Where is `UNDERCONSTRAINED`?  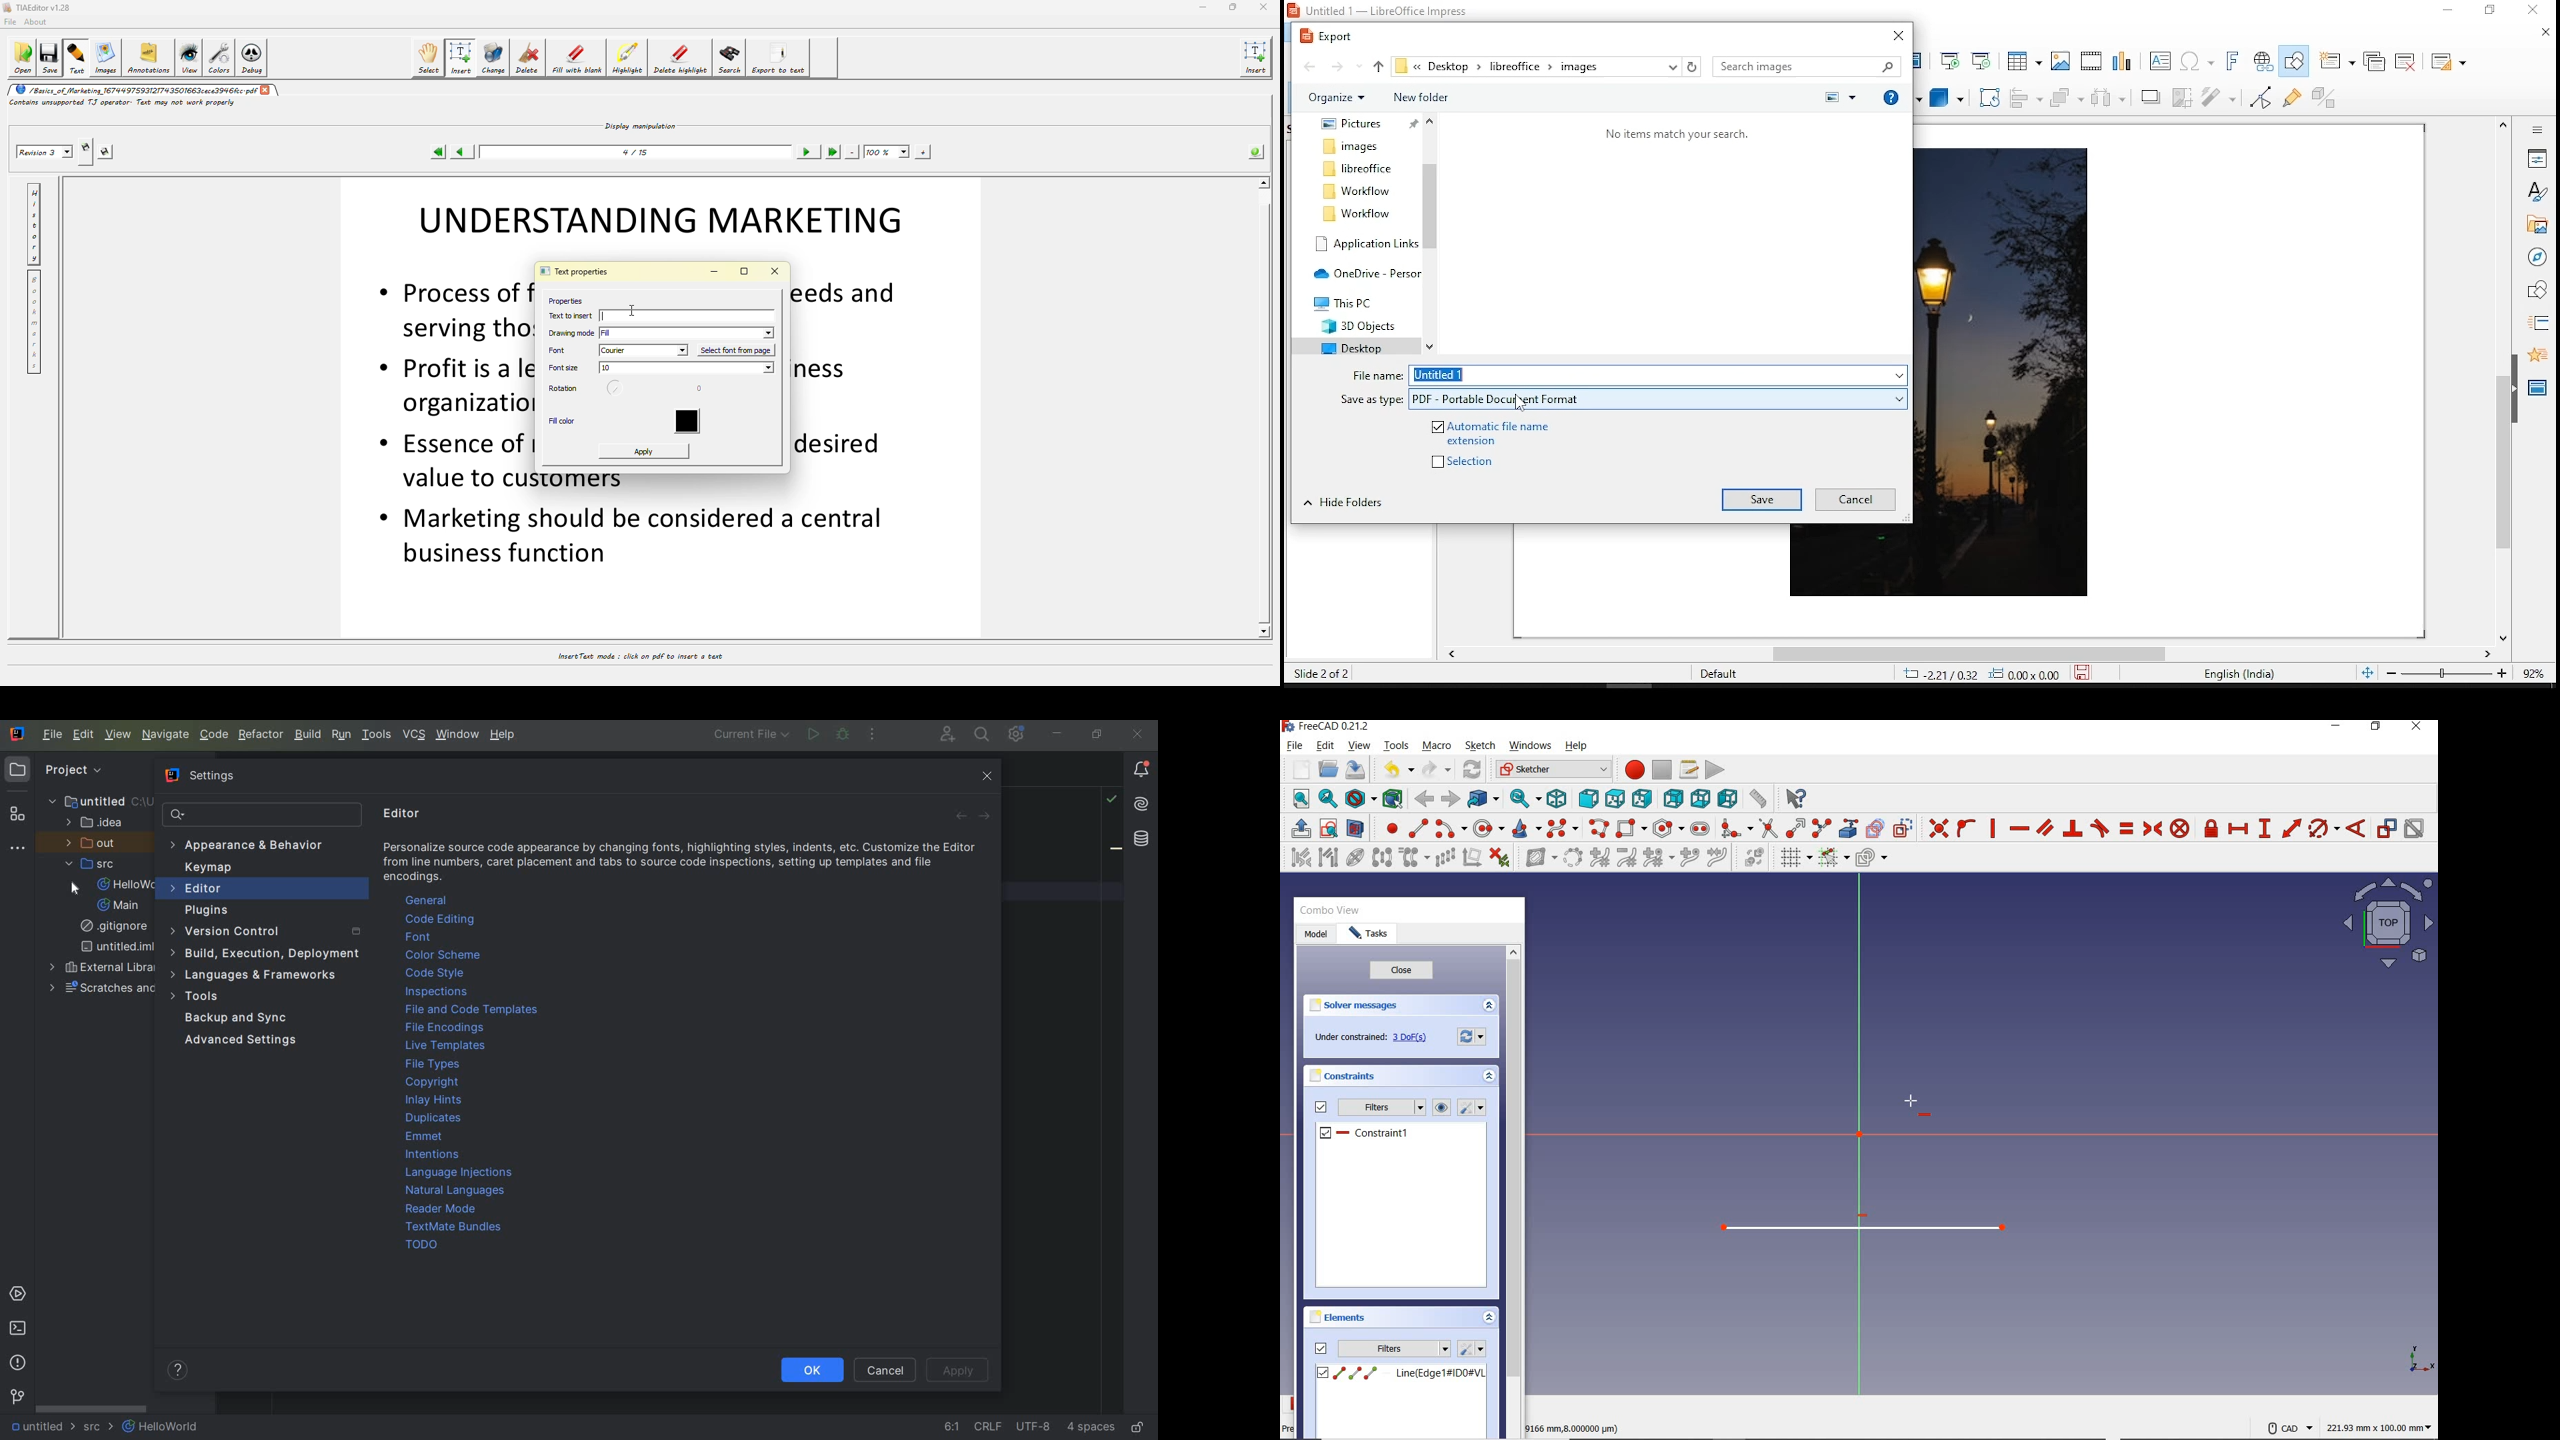 UNDERCONSTRAINED is located at coordinates (1369, 1039).